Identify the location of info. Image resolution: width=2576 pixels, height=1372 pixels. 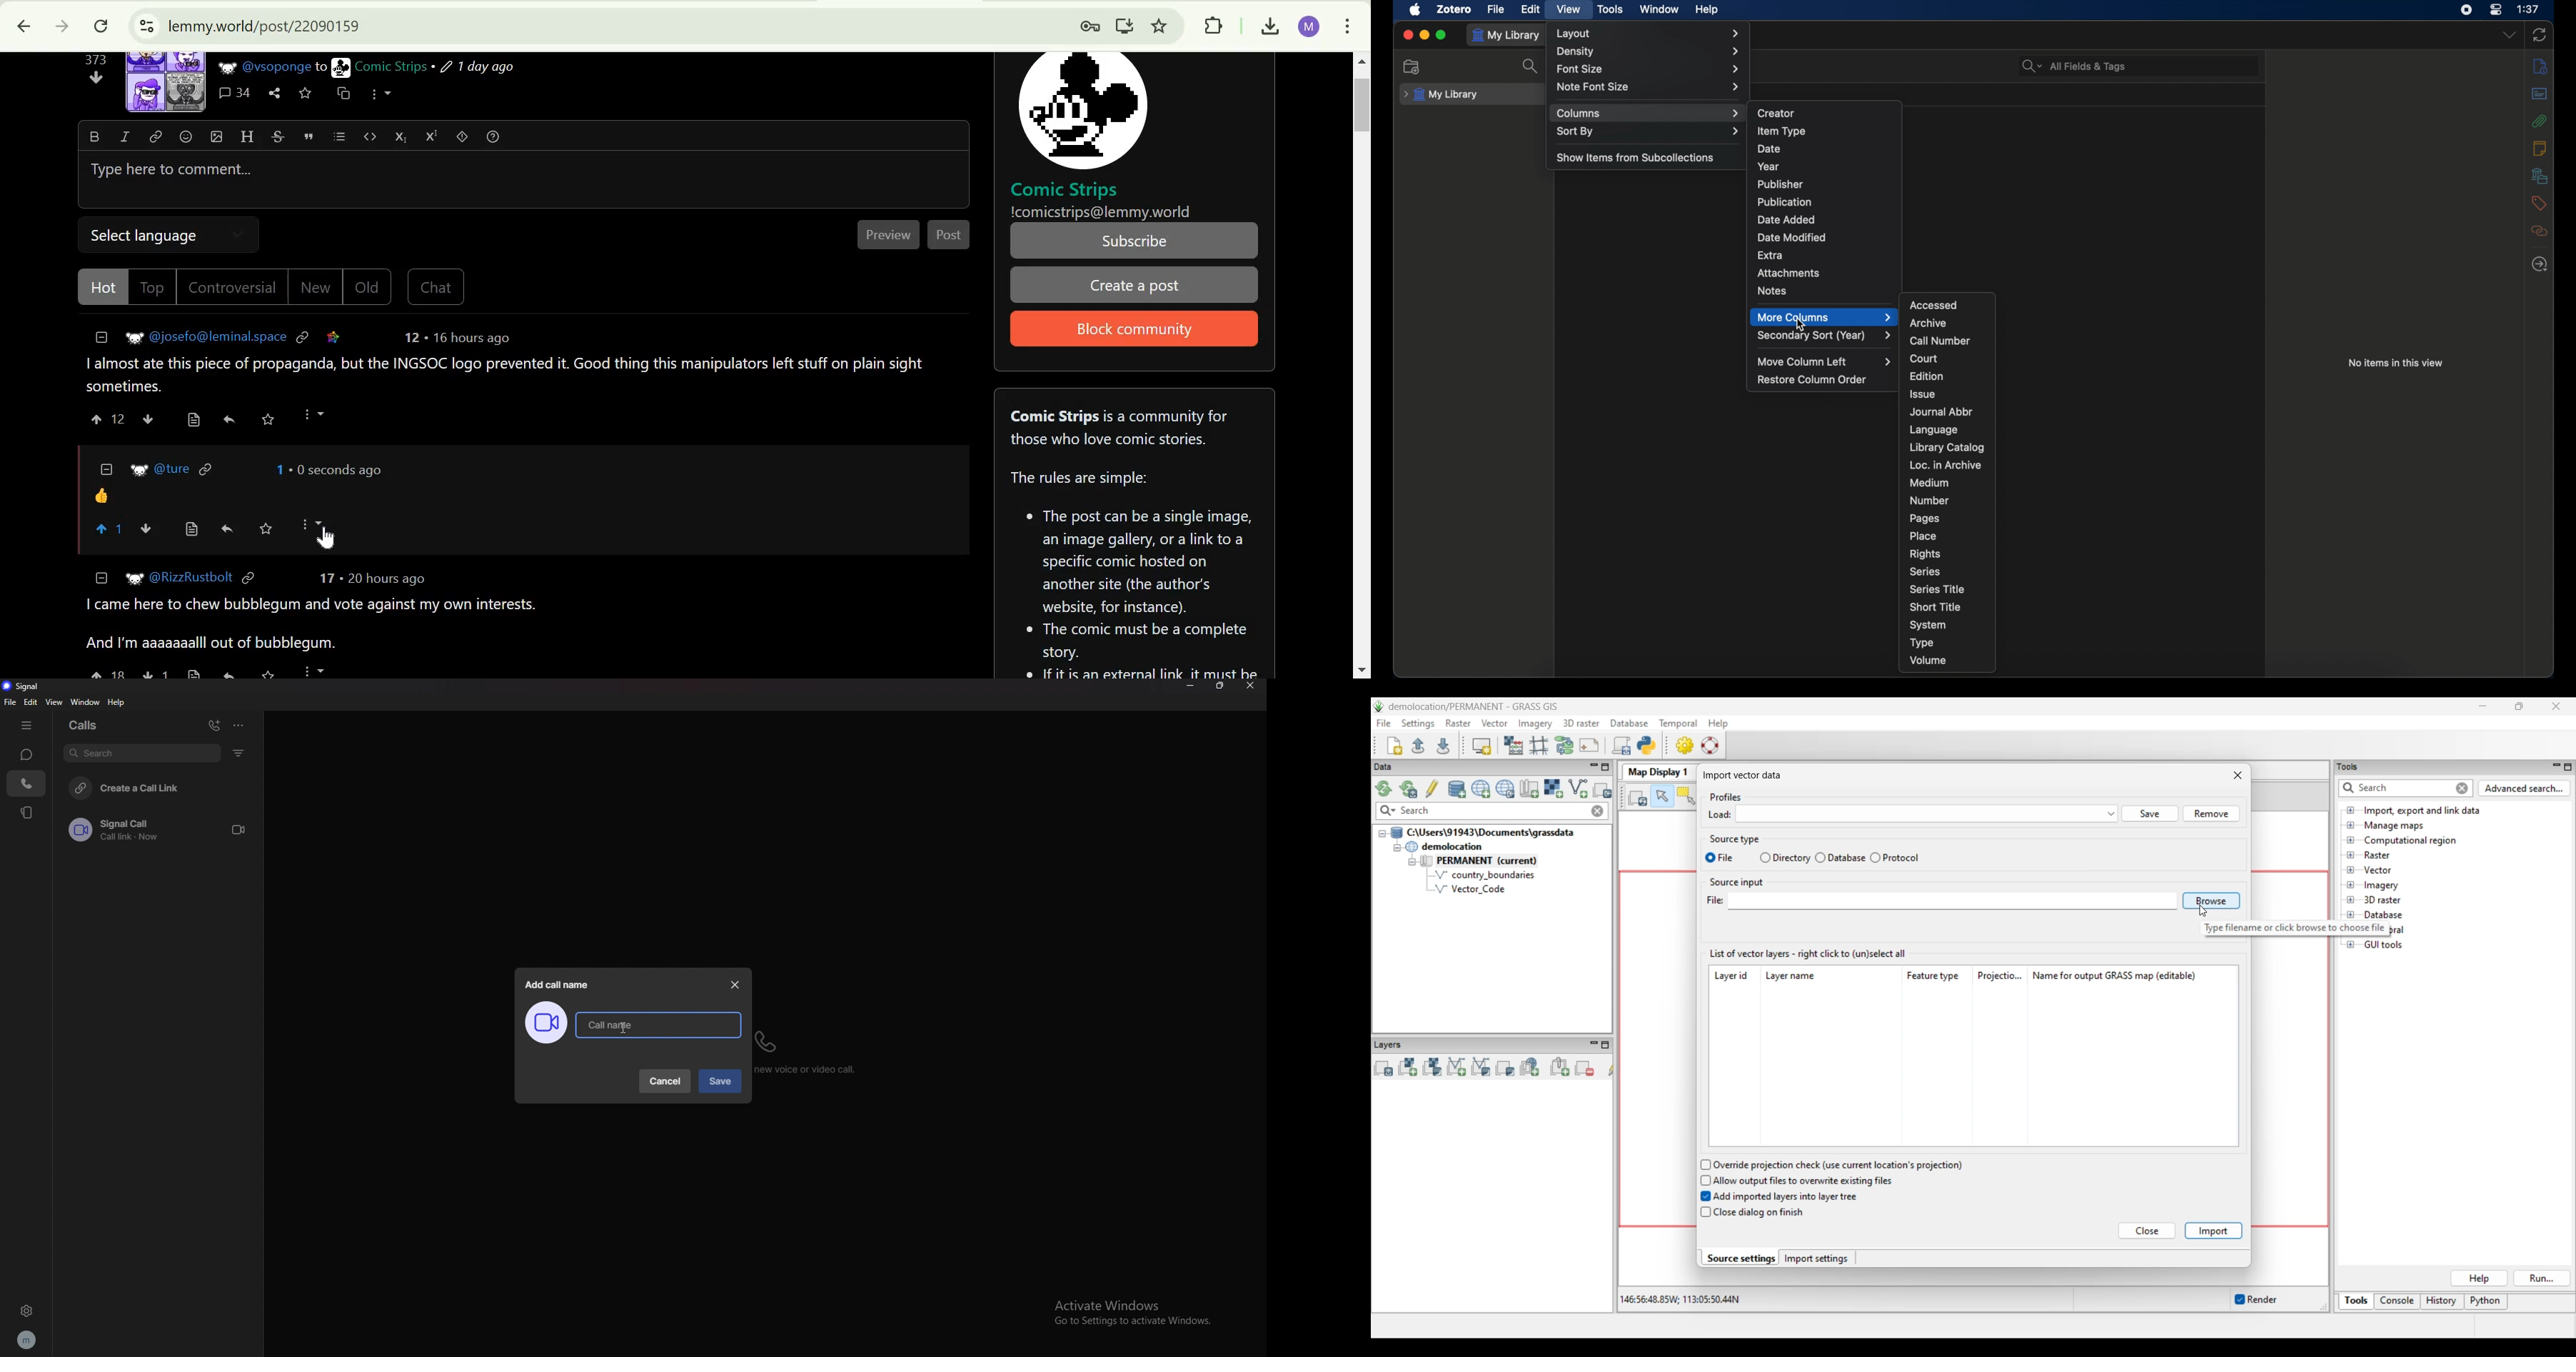
(2541, 65).